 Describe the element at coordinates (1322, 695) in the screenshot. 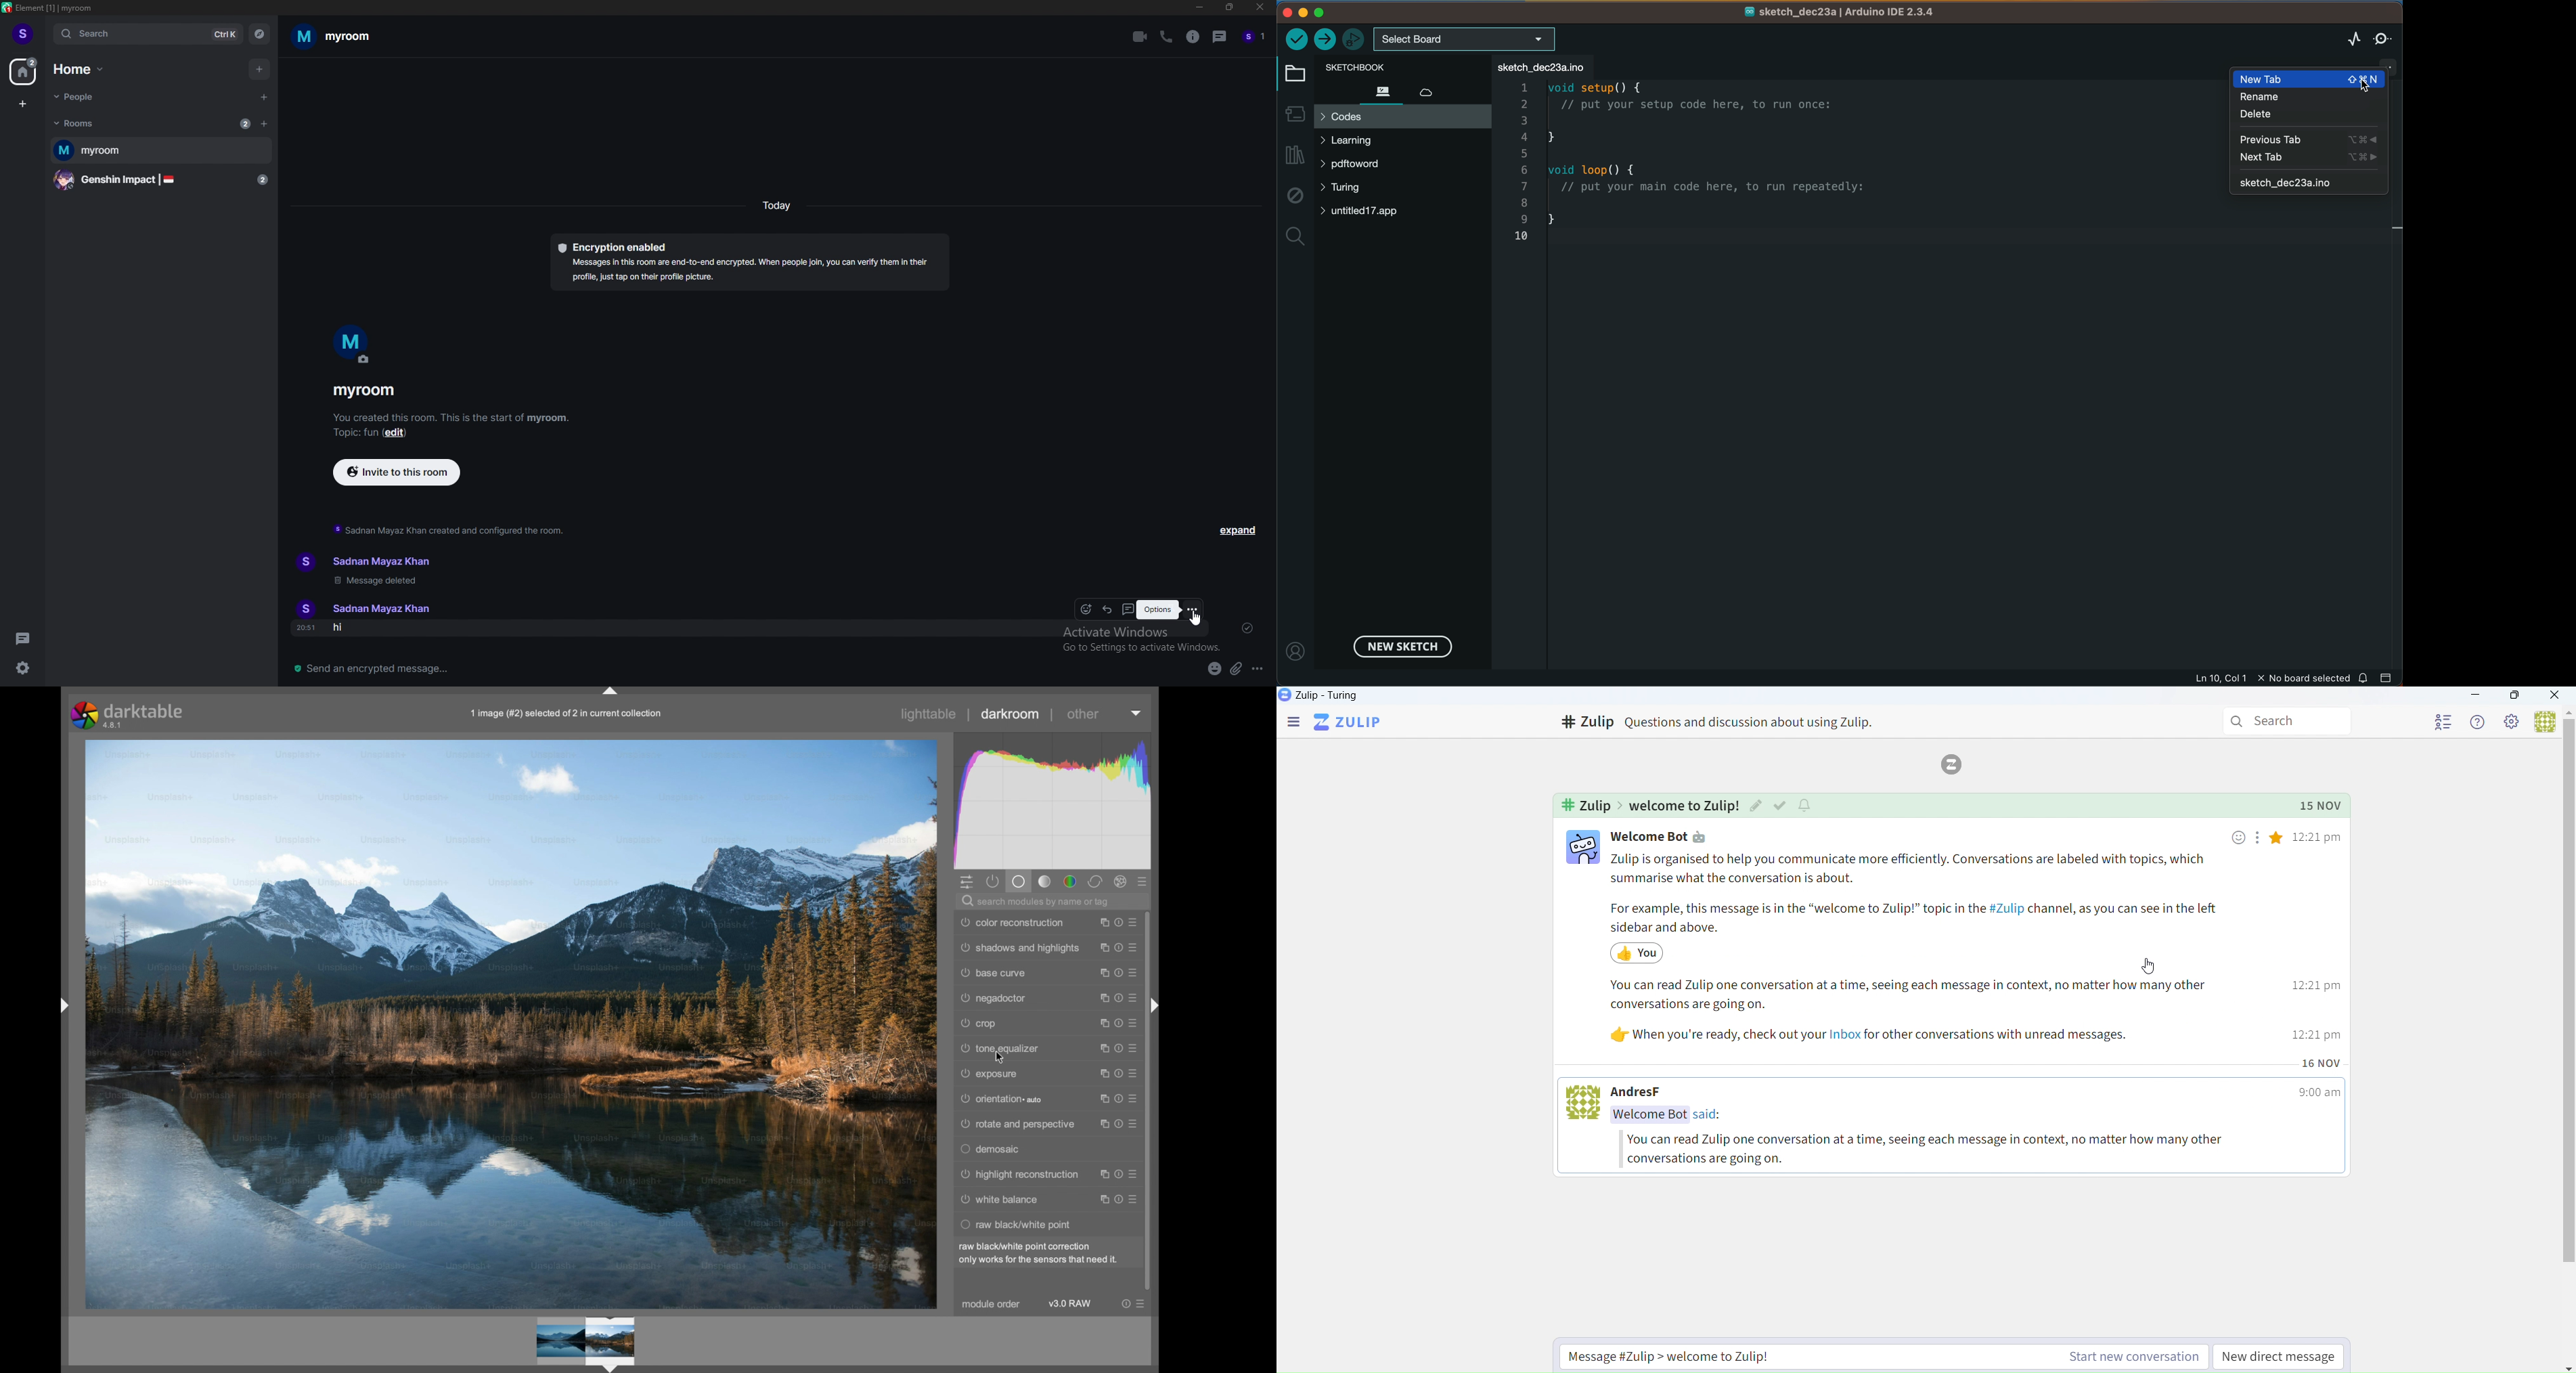

I see `Zulip` at that location.